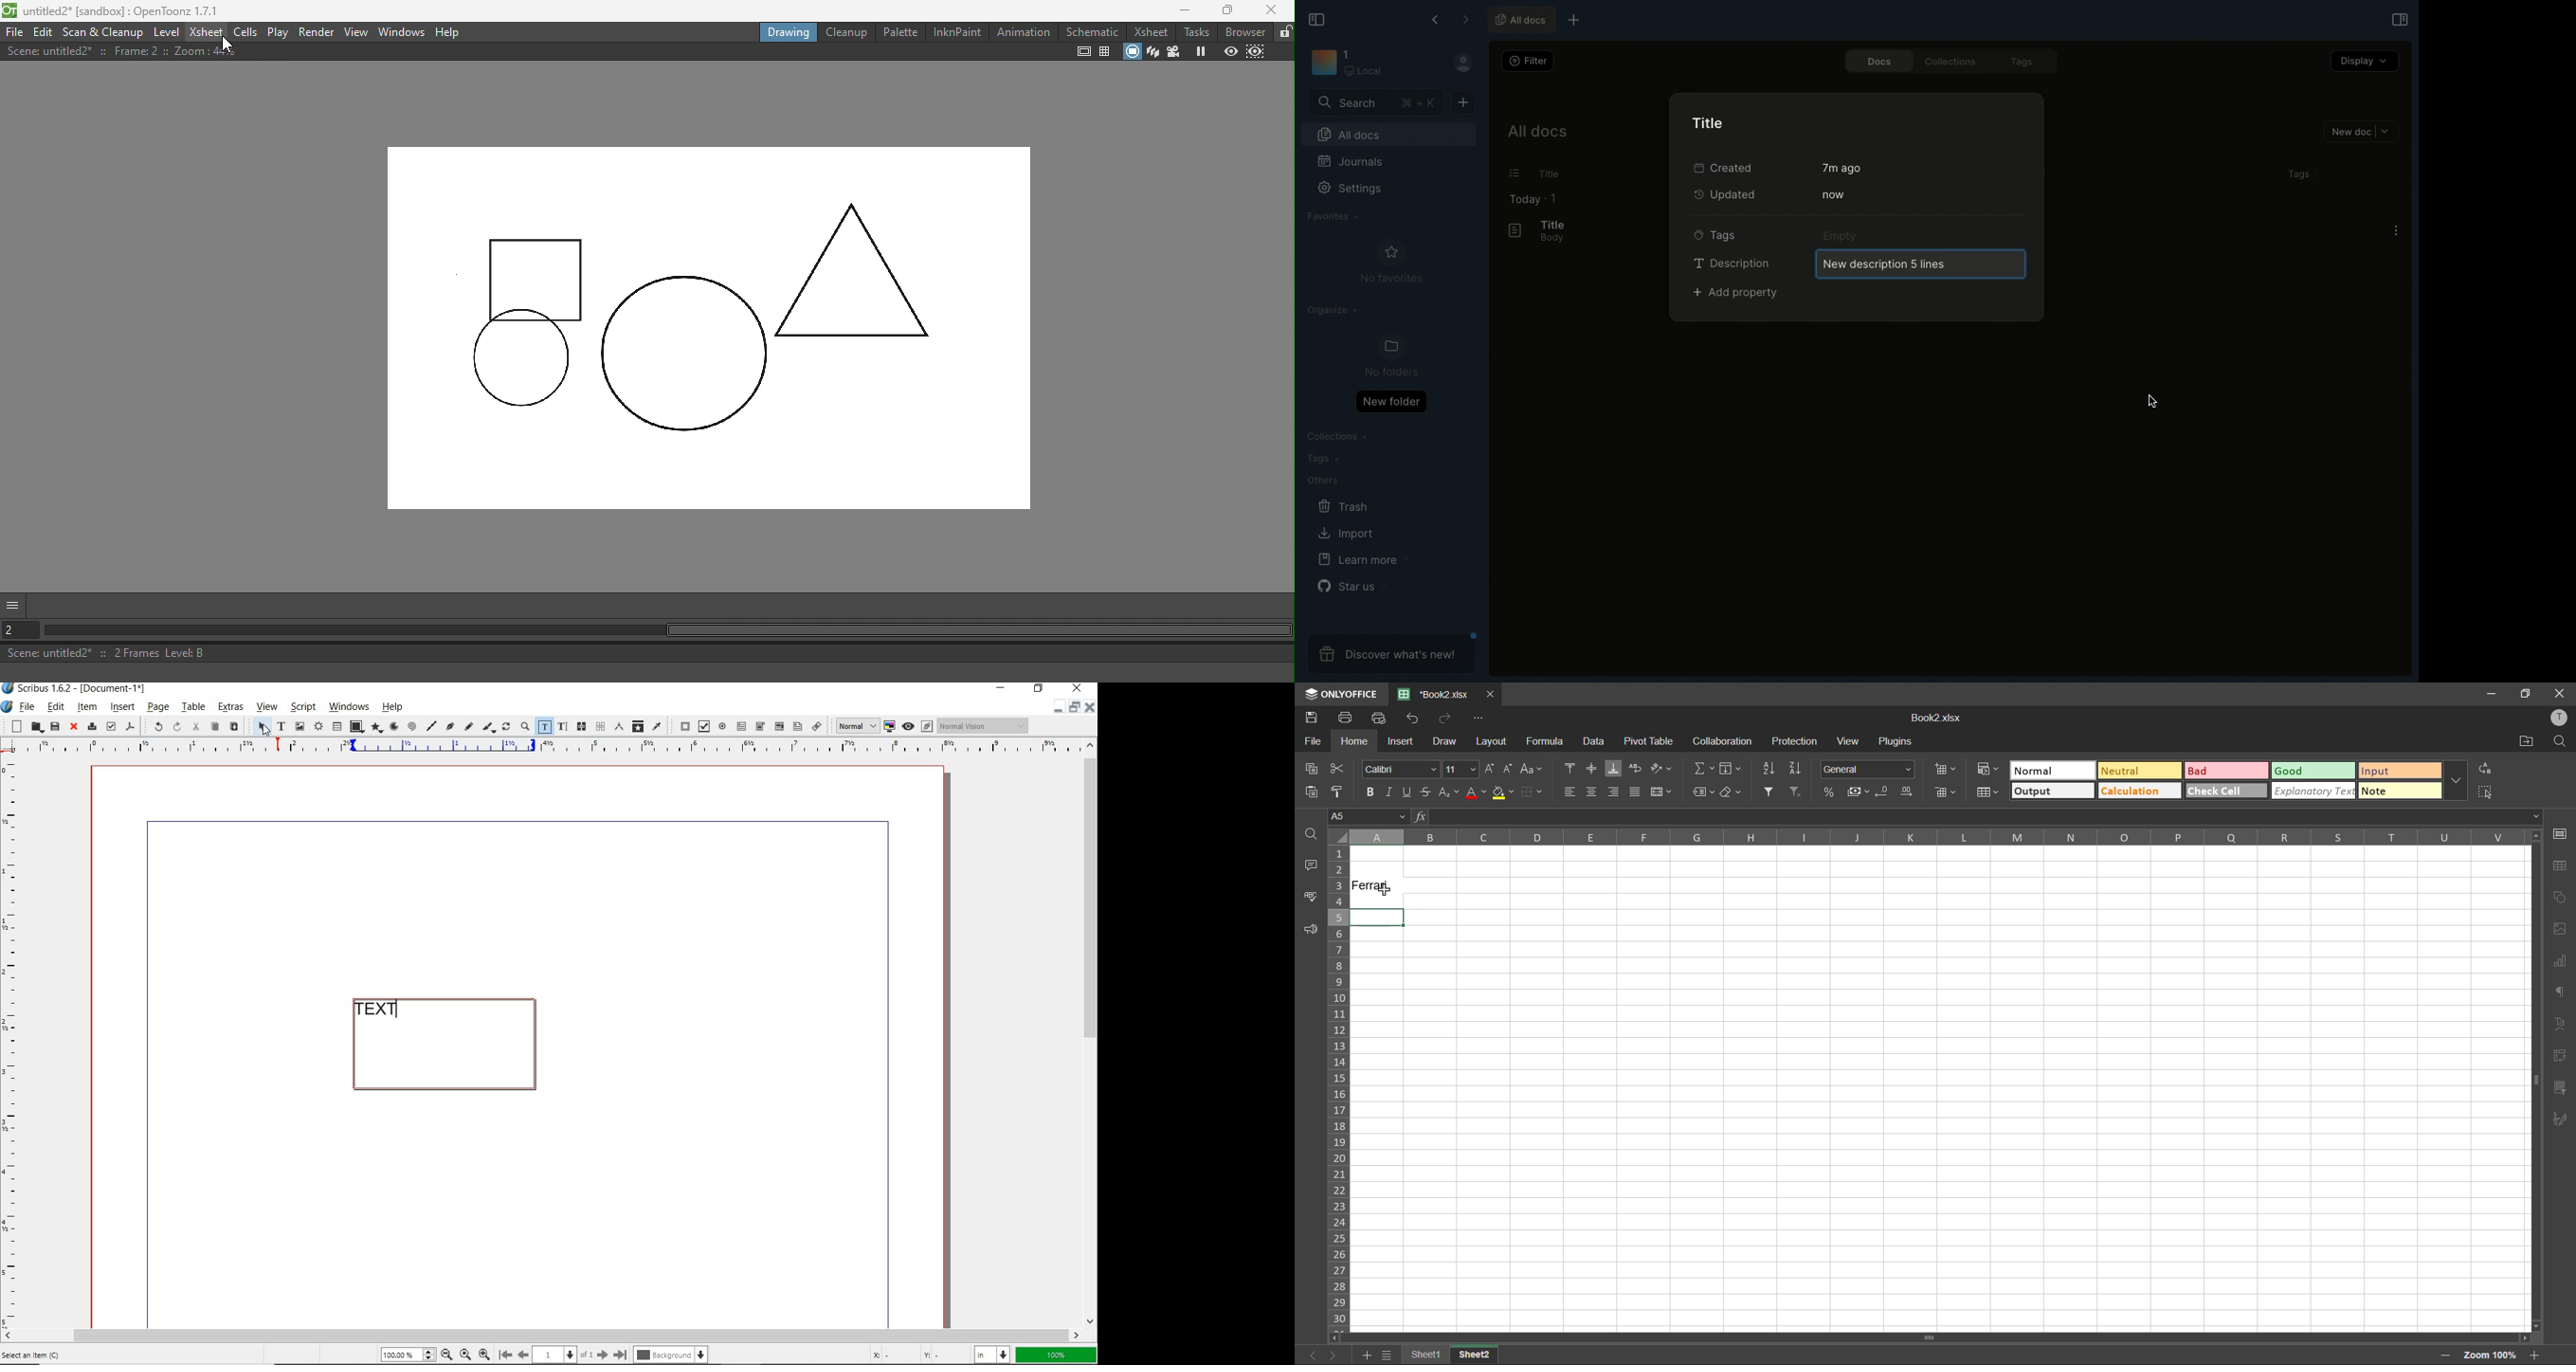 This screenshot has height=1372, width=2576. What do you see at coordinates (1463, 101) in the screenshot?
I see `New doc` at bounding box center [1463, 101].